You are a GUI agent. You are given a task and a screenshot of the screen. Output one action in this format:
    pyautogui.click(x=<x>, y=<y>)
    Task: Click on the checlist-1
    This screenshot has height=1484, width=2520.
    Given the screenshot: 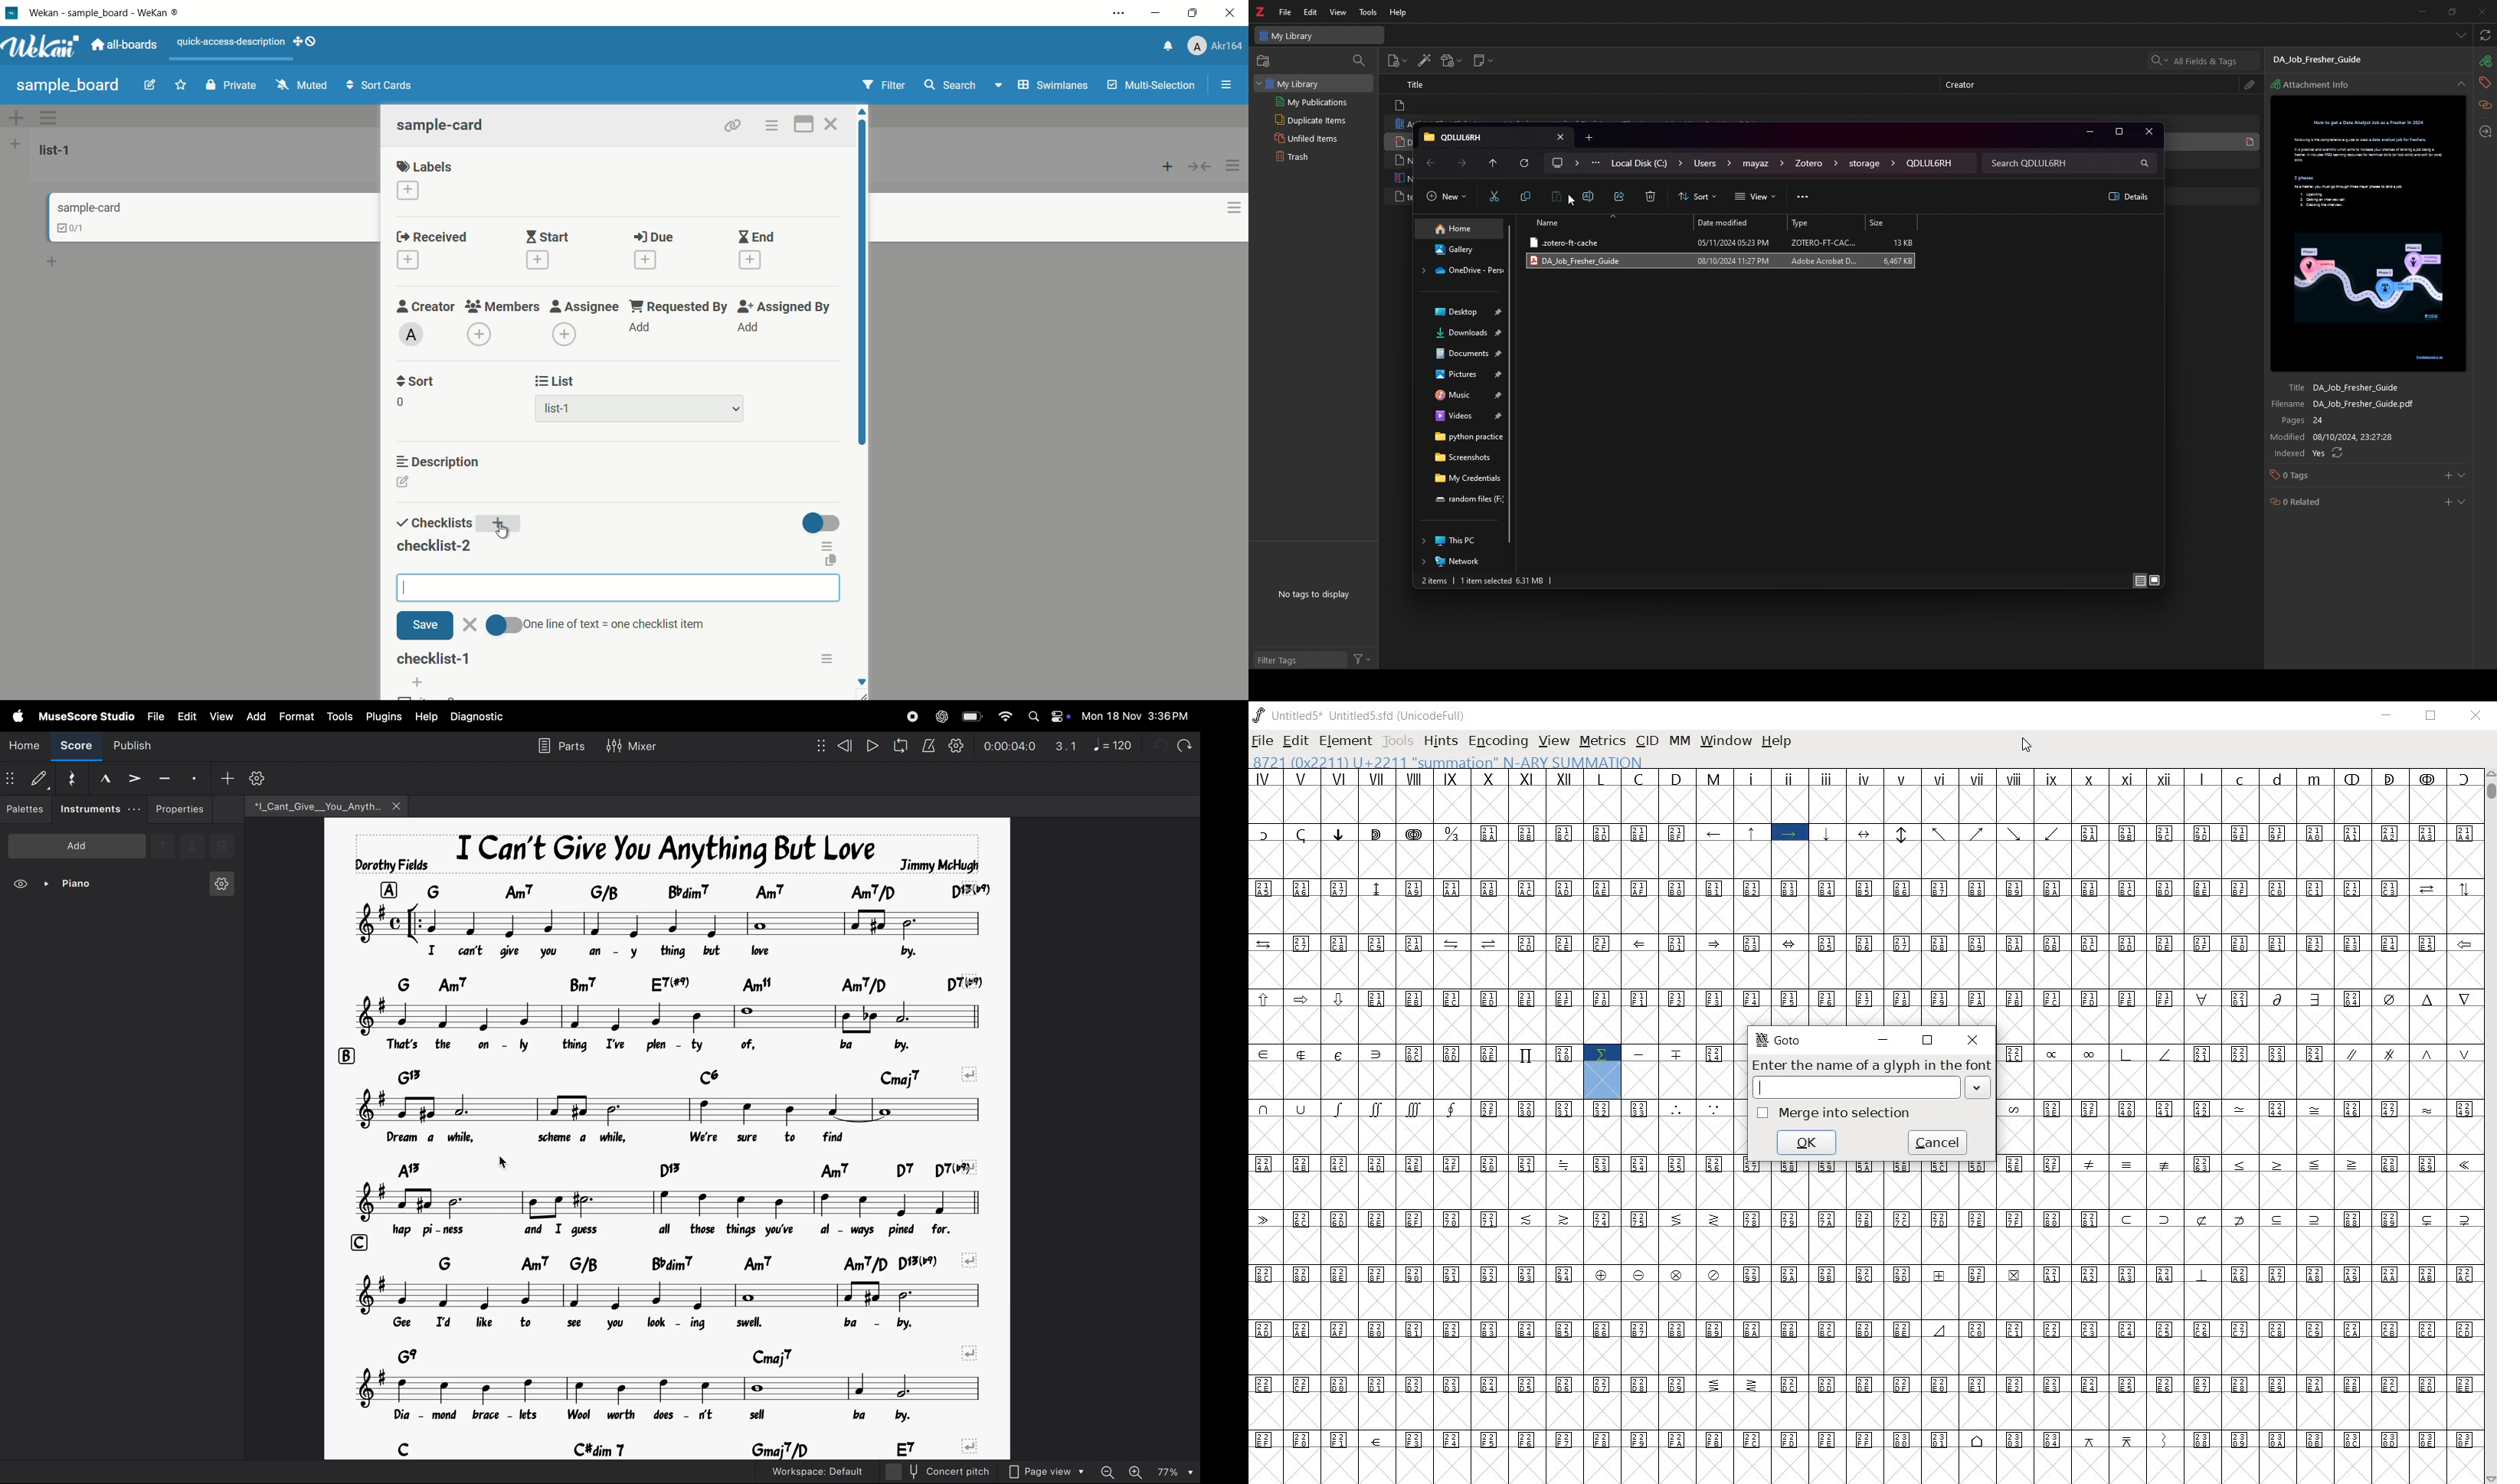 What is the action you would take?
    pyautogui.click(x=435, y=659)
    